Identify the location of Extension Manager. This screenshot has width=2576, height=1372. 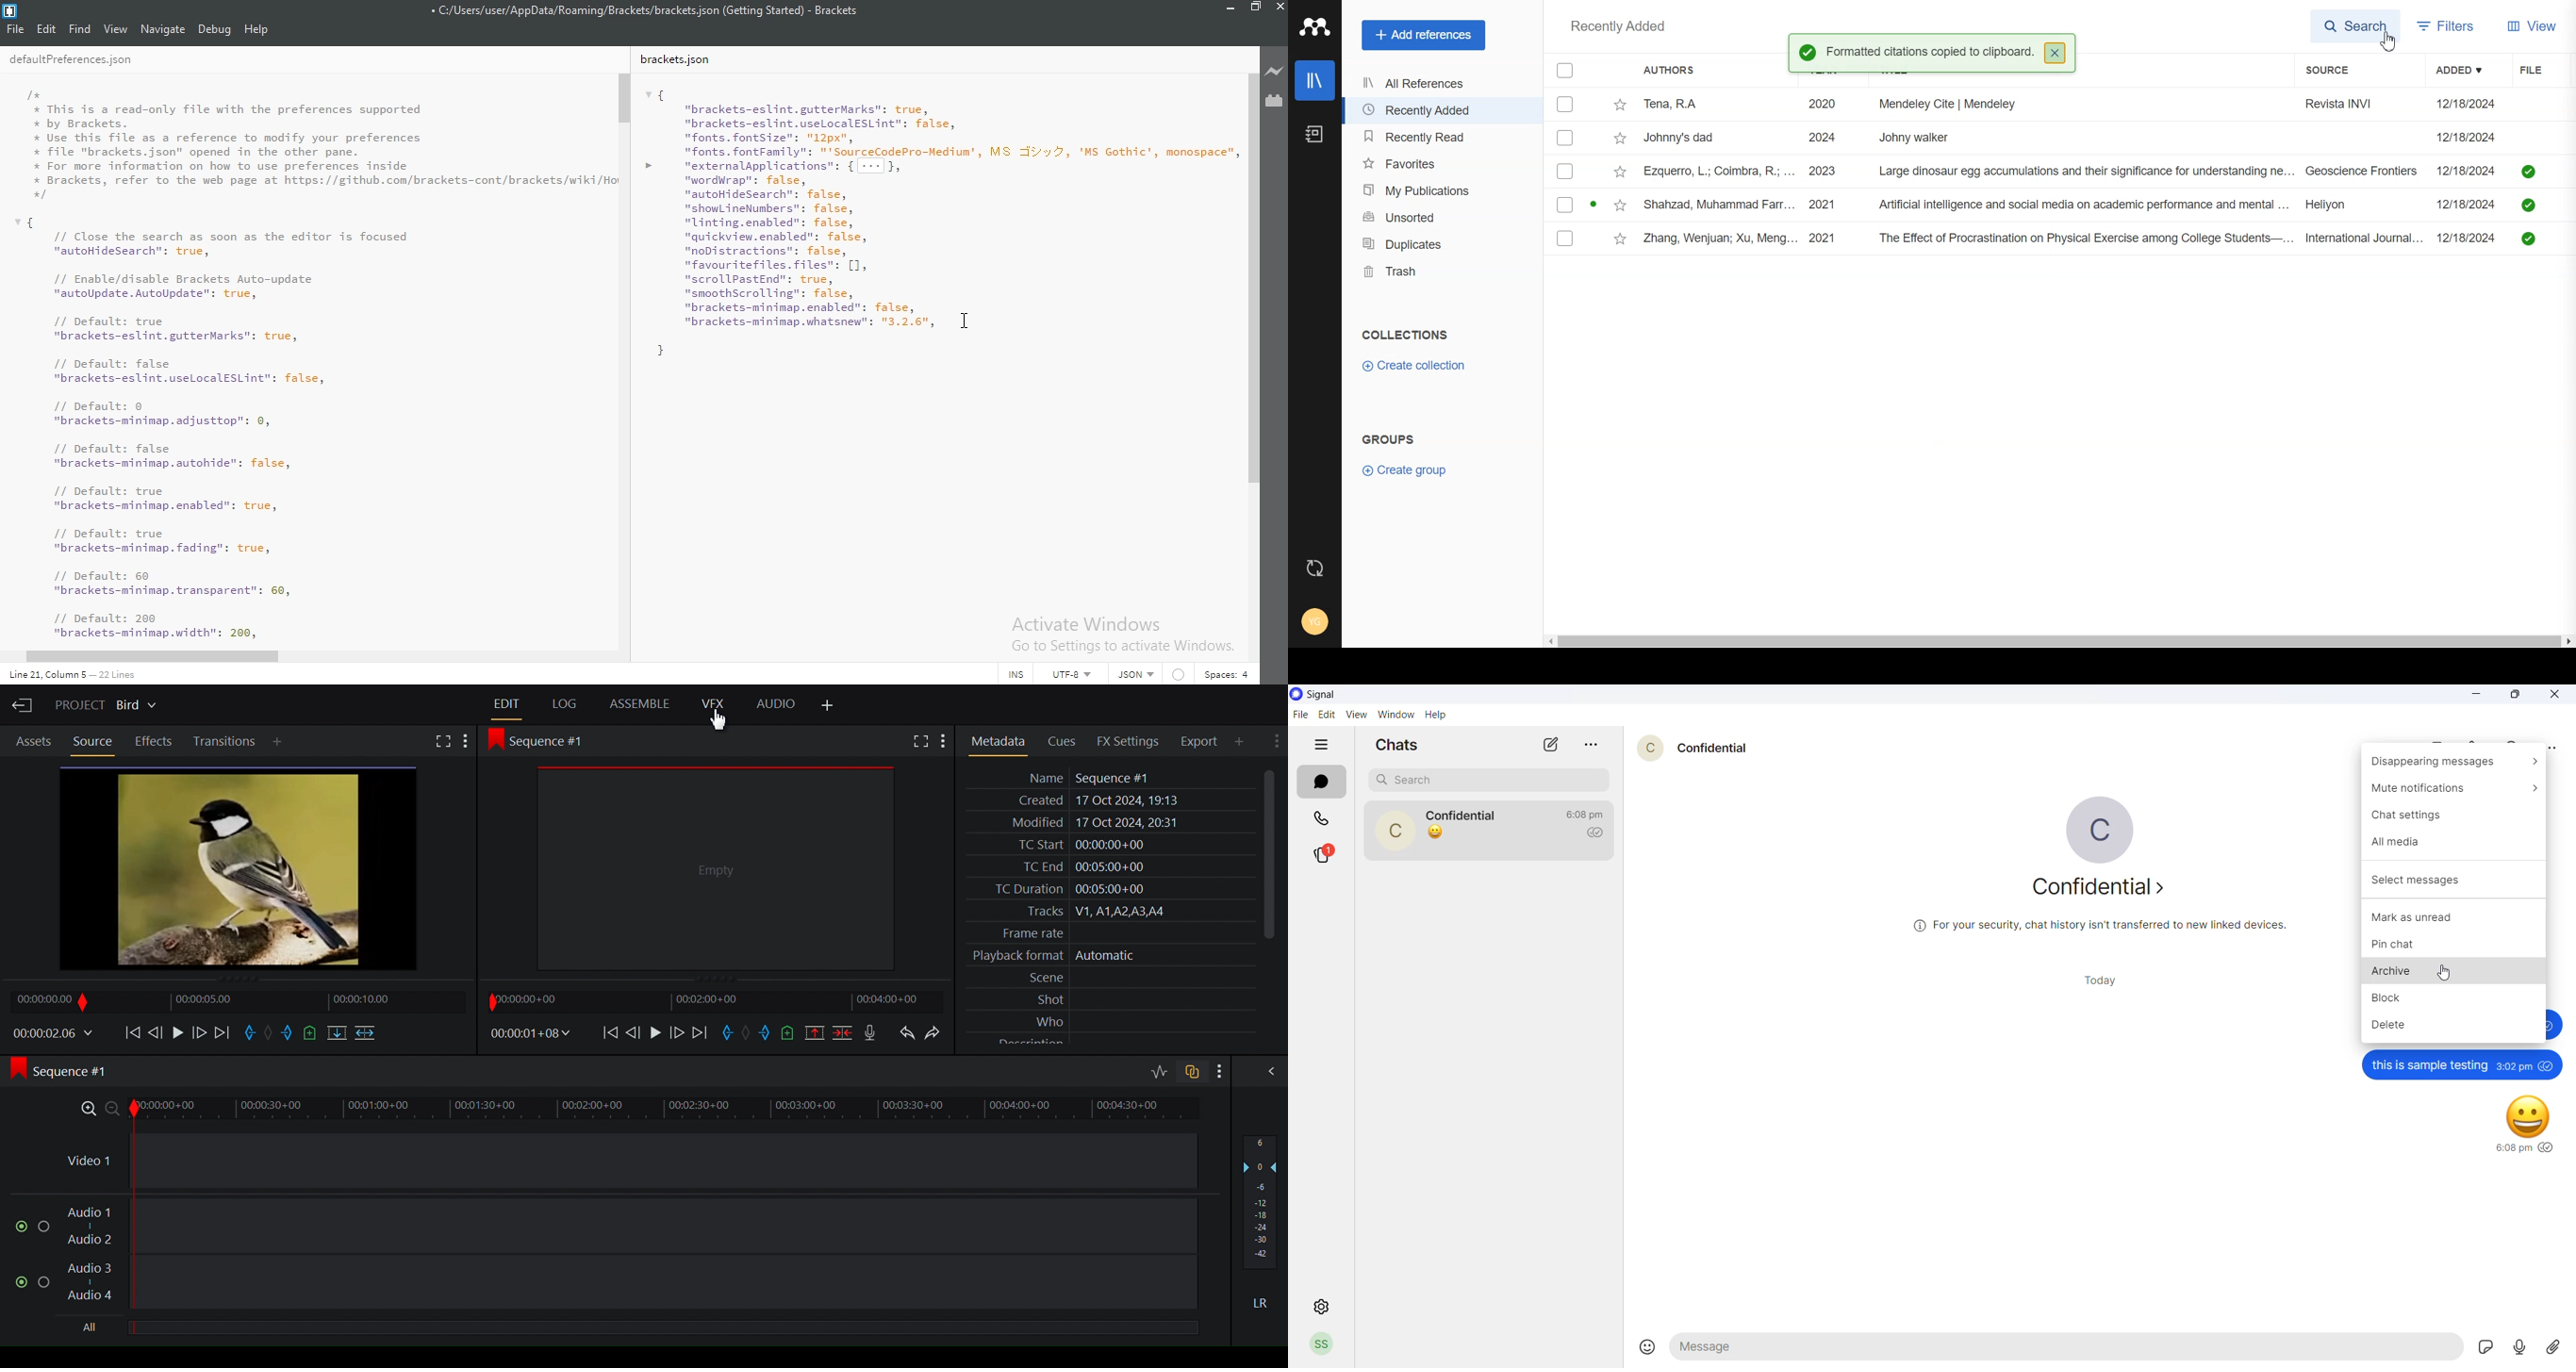
(1276, 100).